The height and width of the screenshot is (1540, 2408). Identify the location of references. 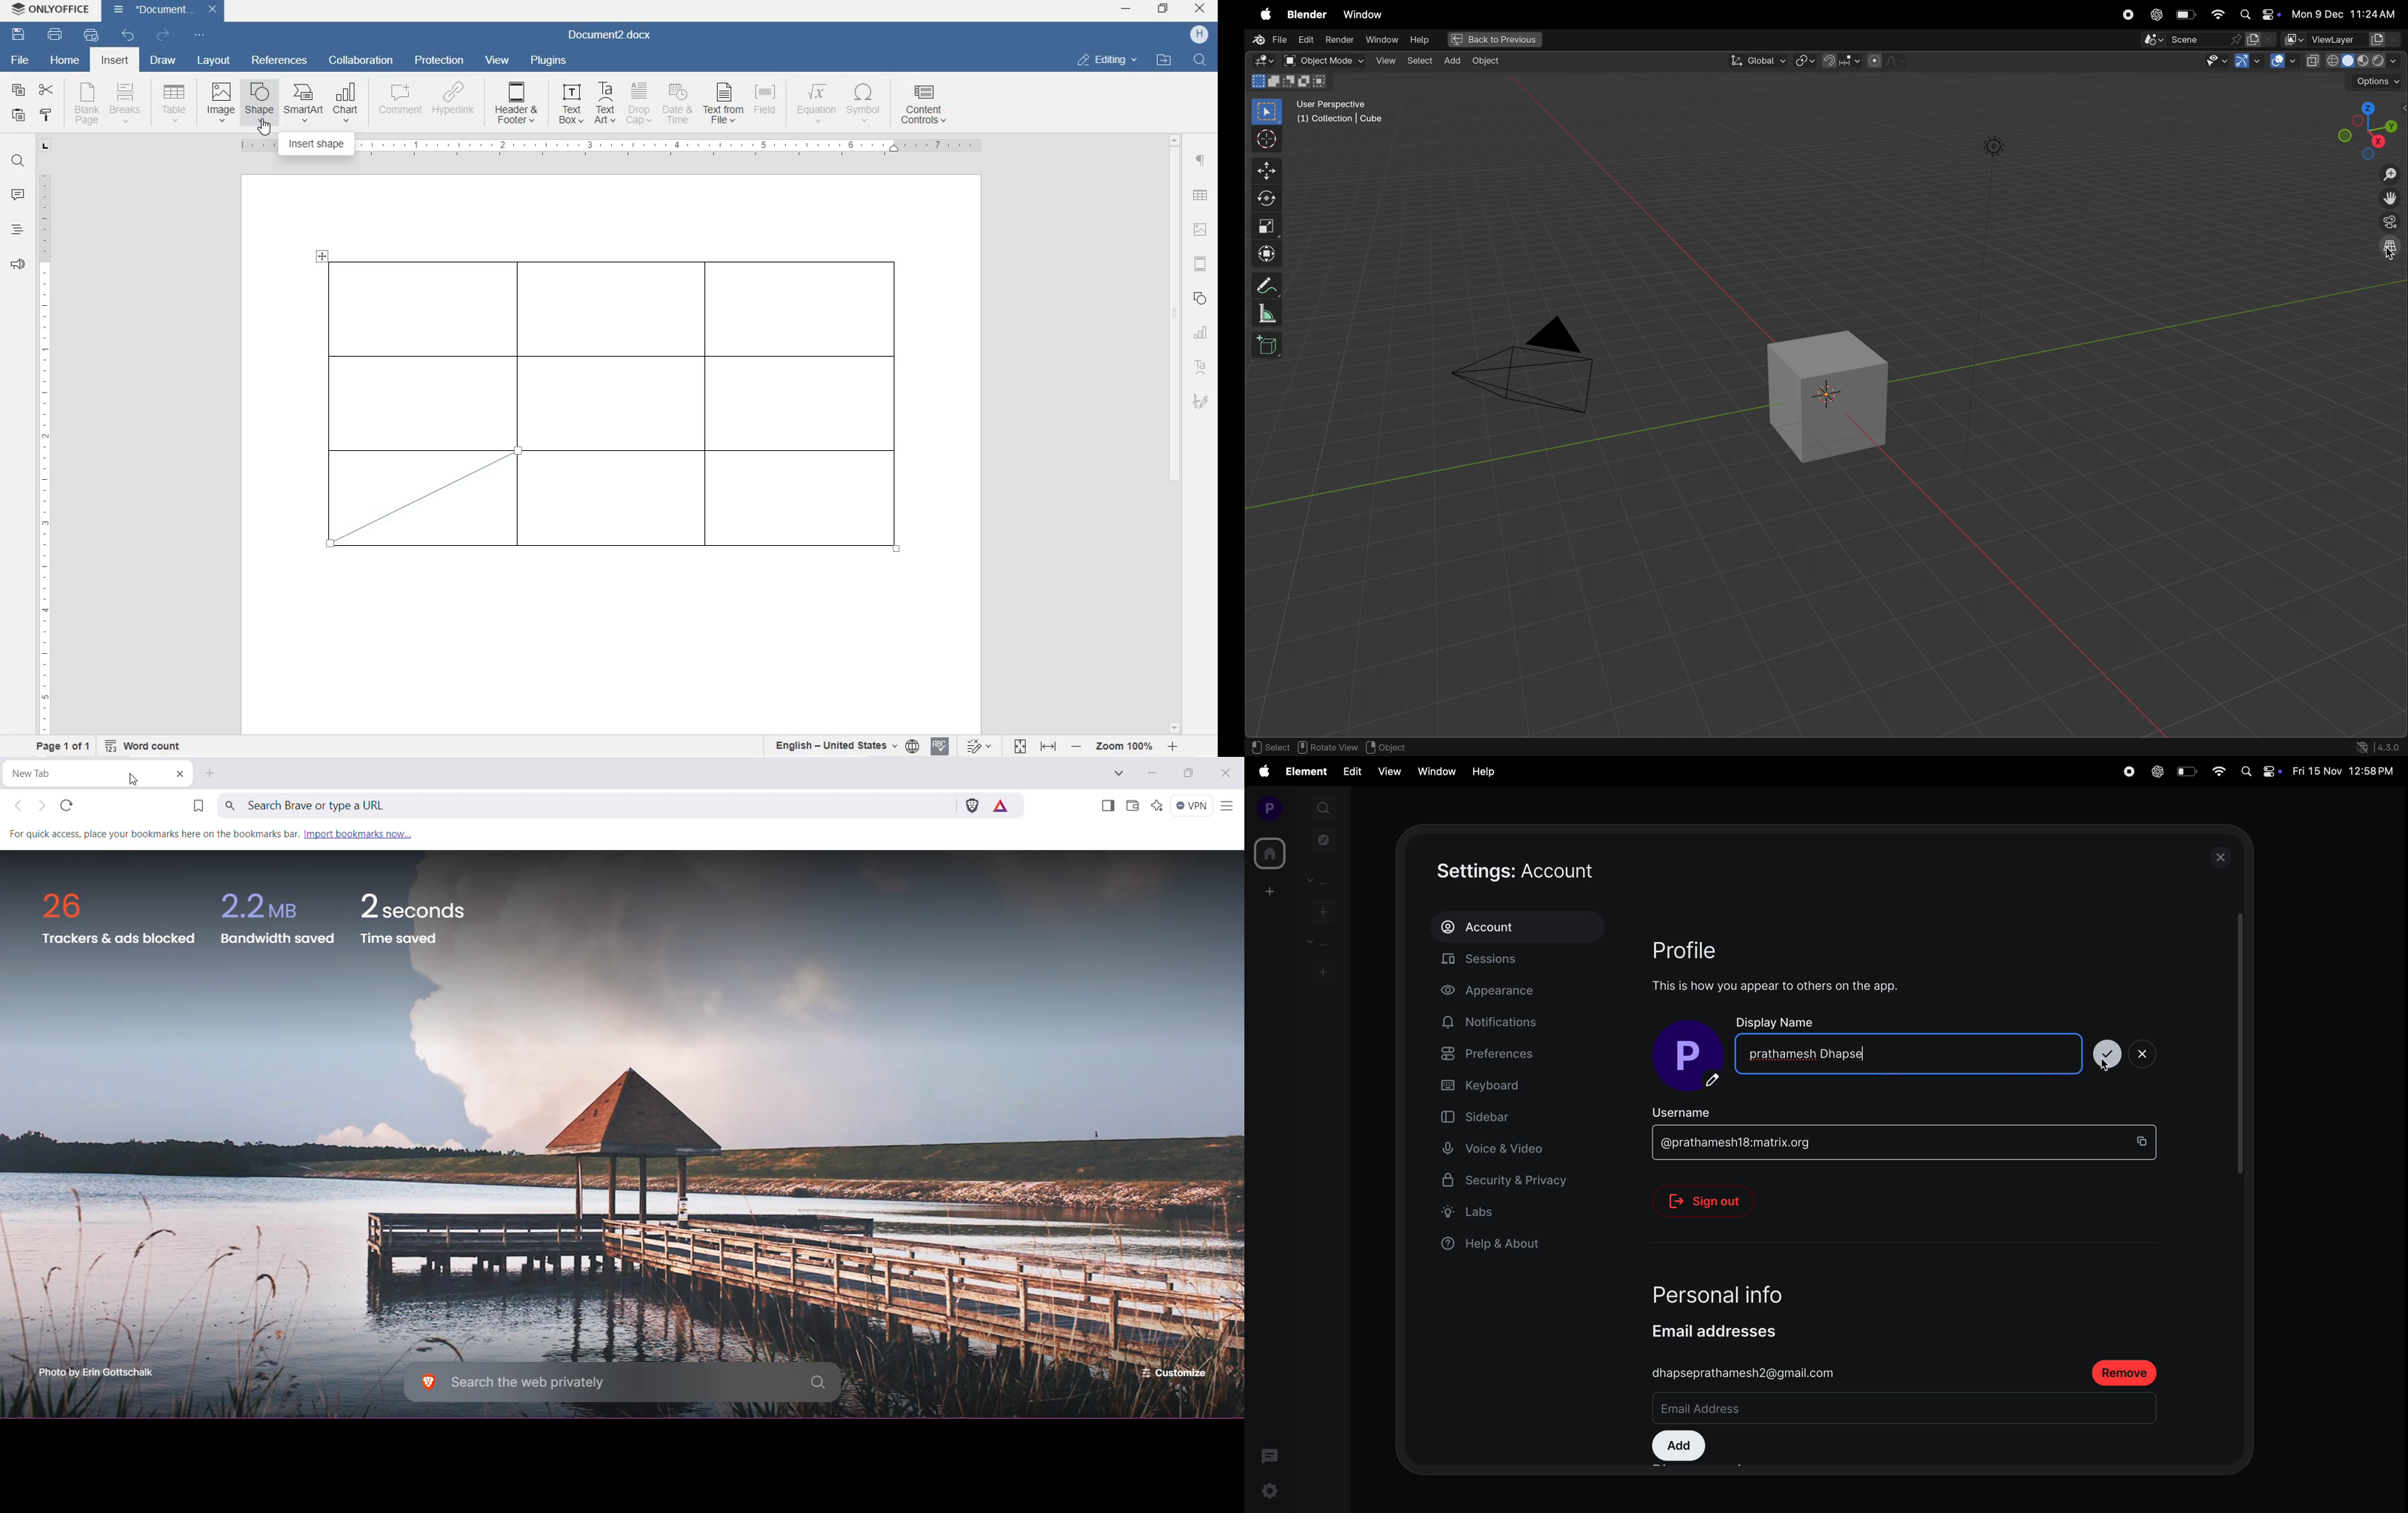
(279, 60).